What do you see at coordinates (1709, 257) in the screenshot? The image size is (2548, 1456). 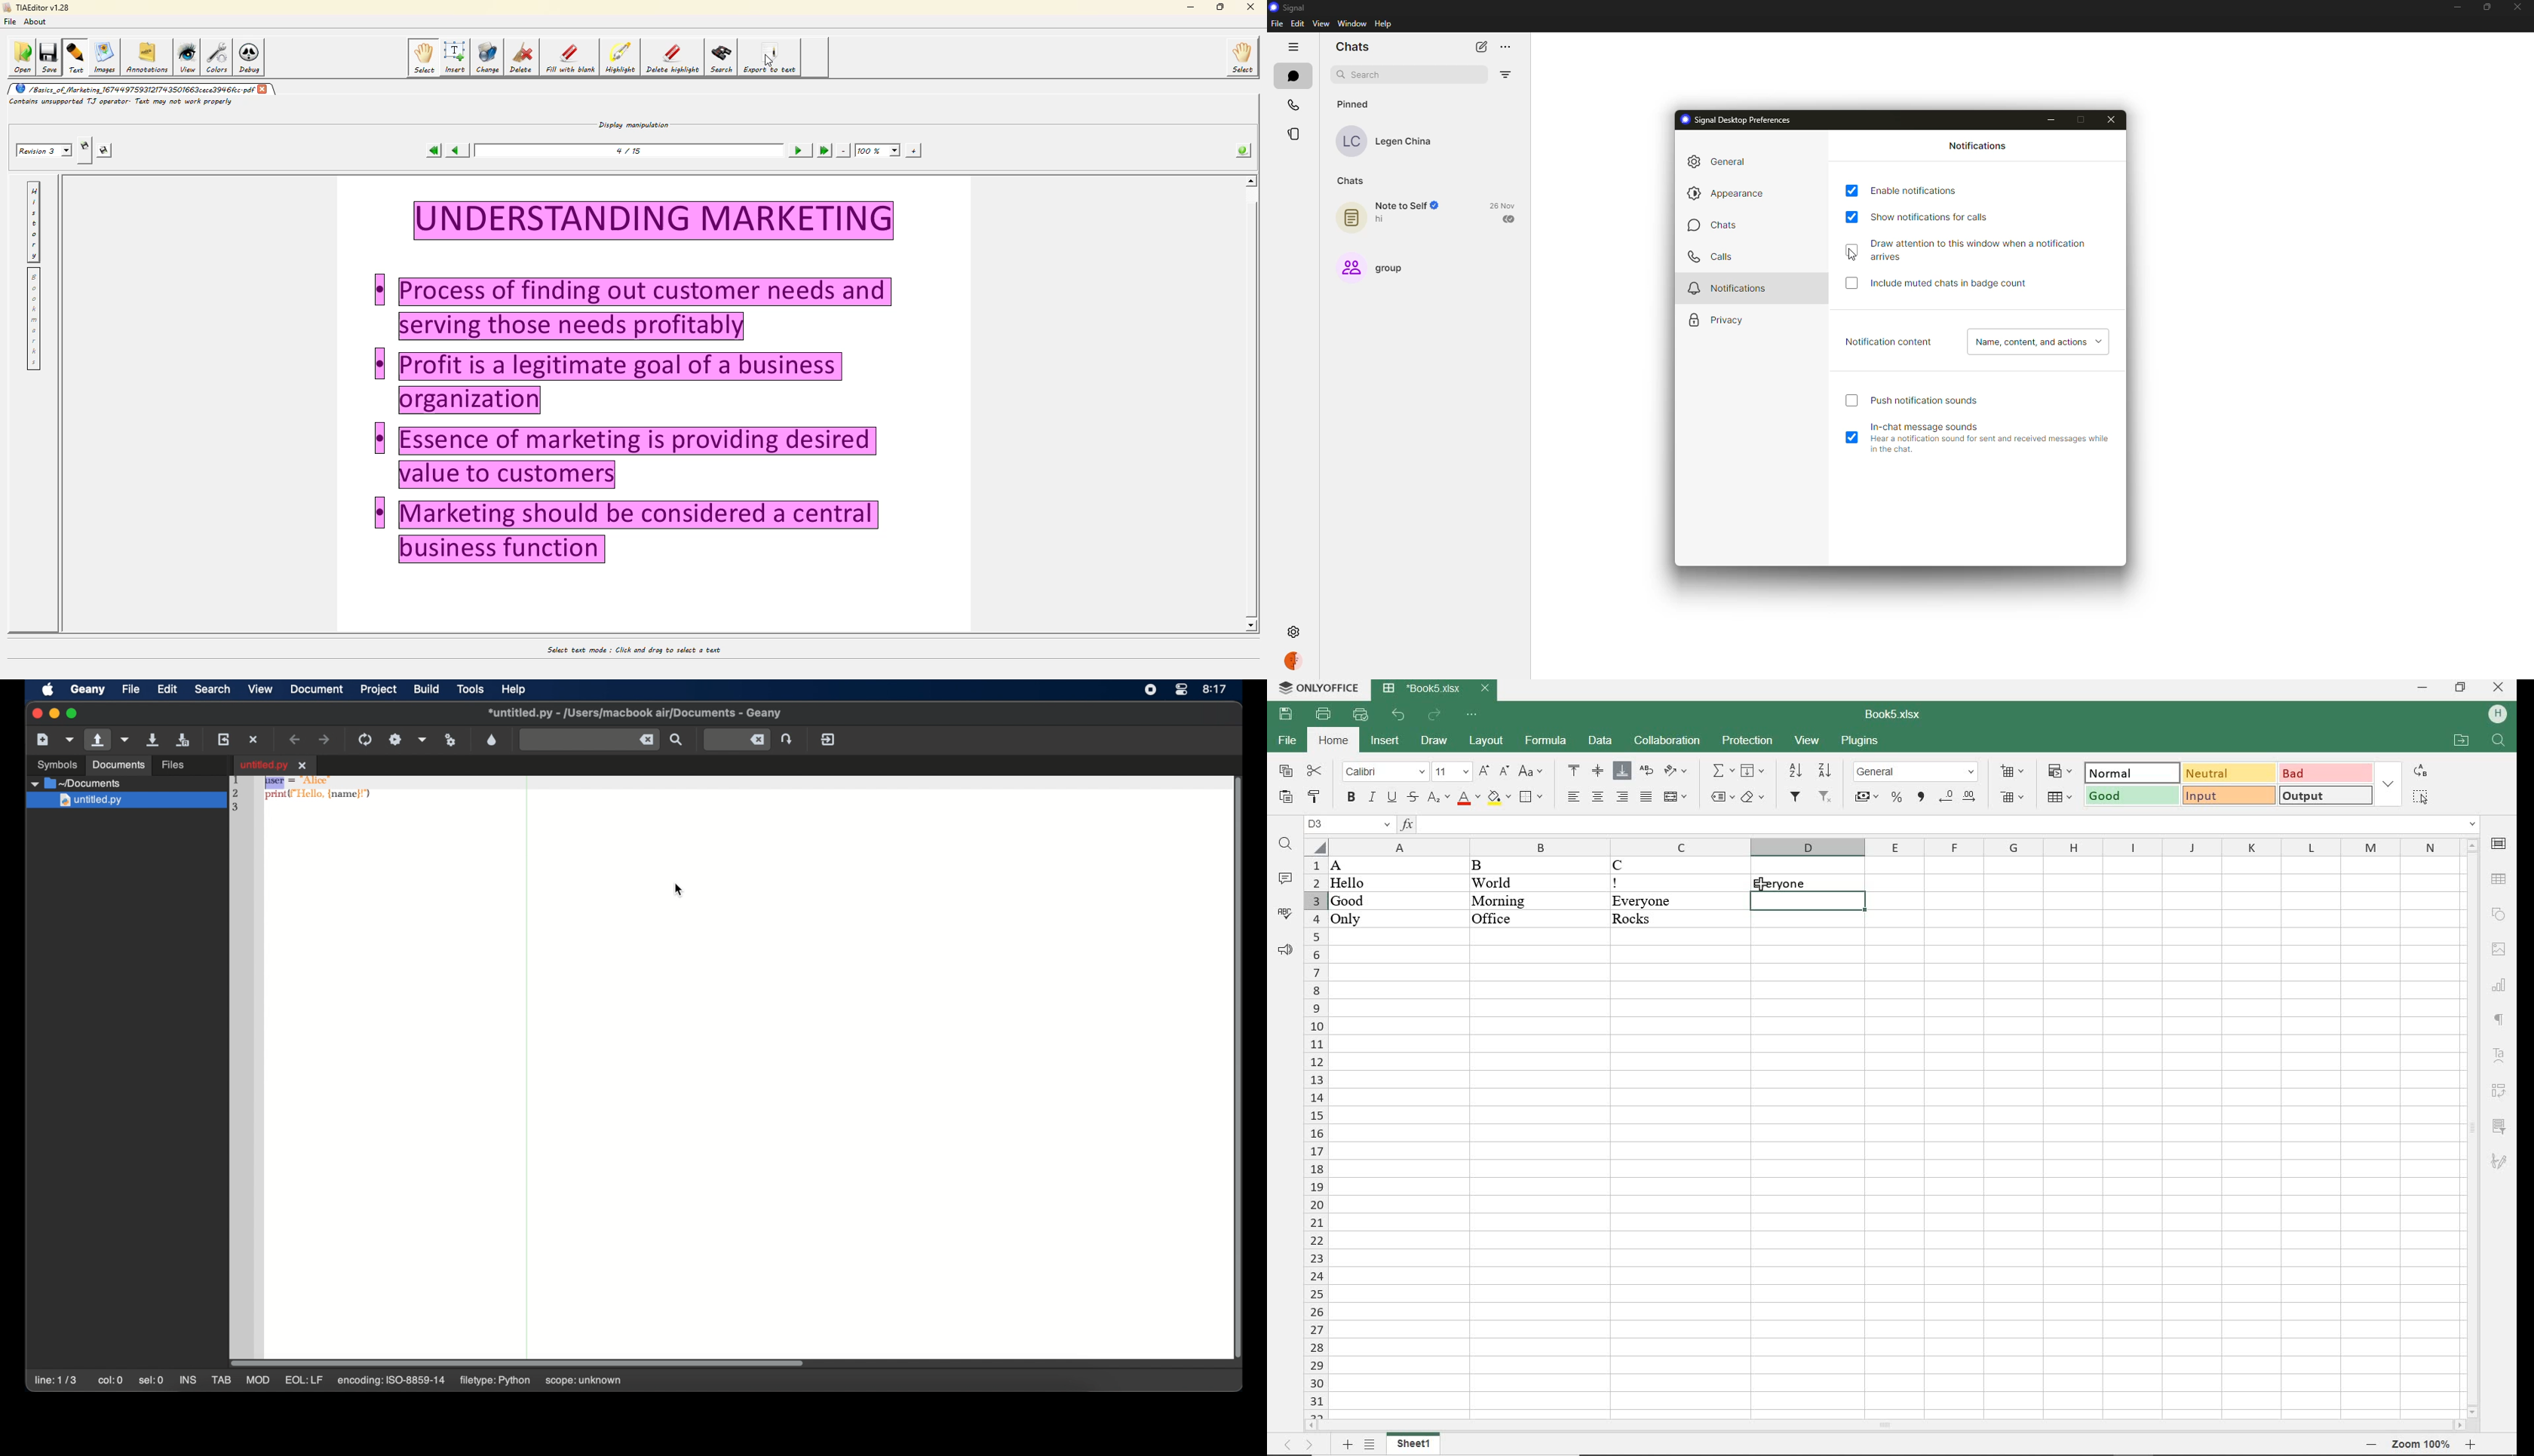 I see `calls` at bounding box center [1709, 257].